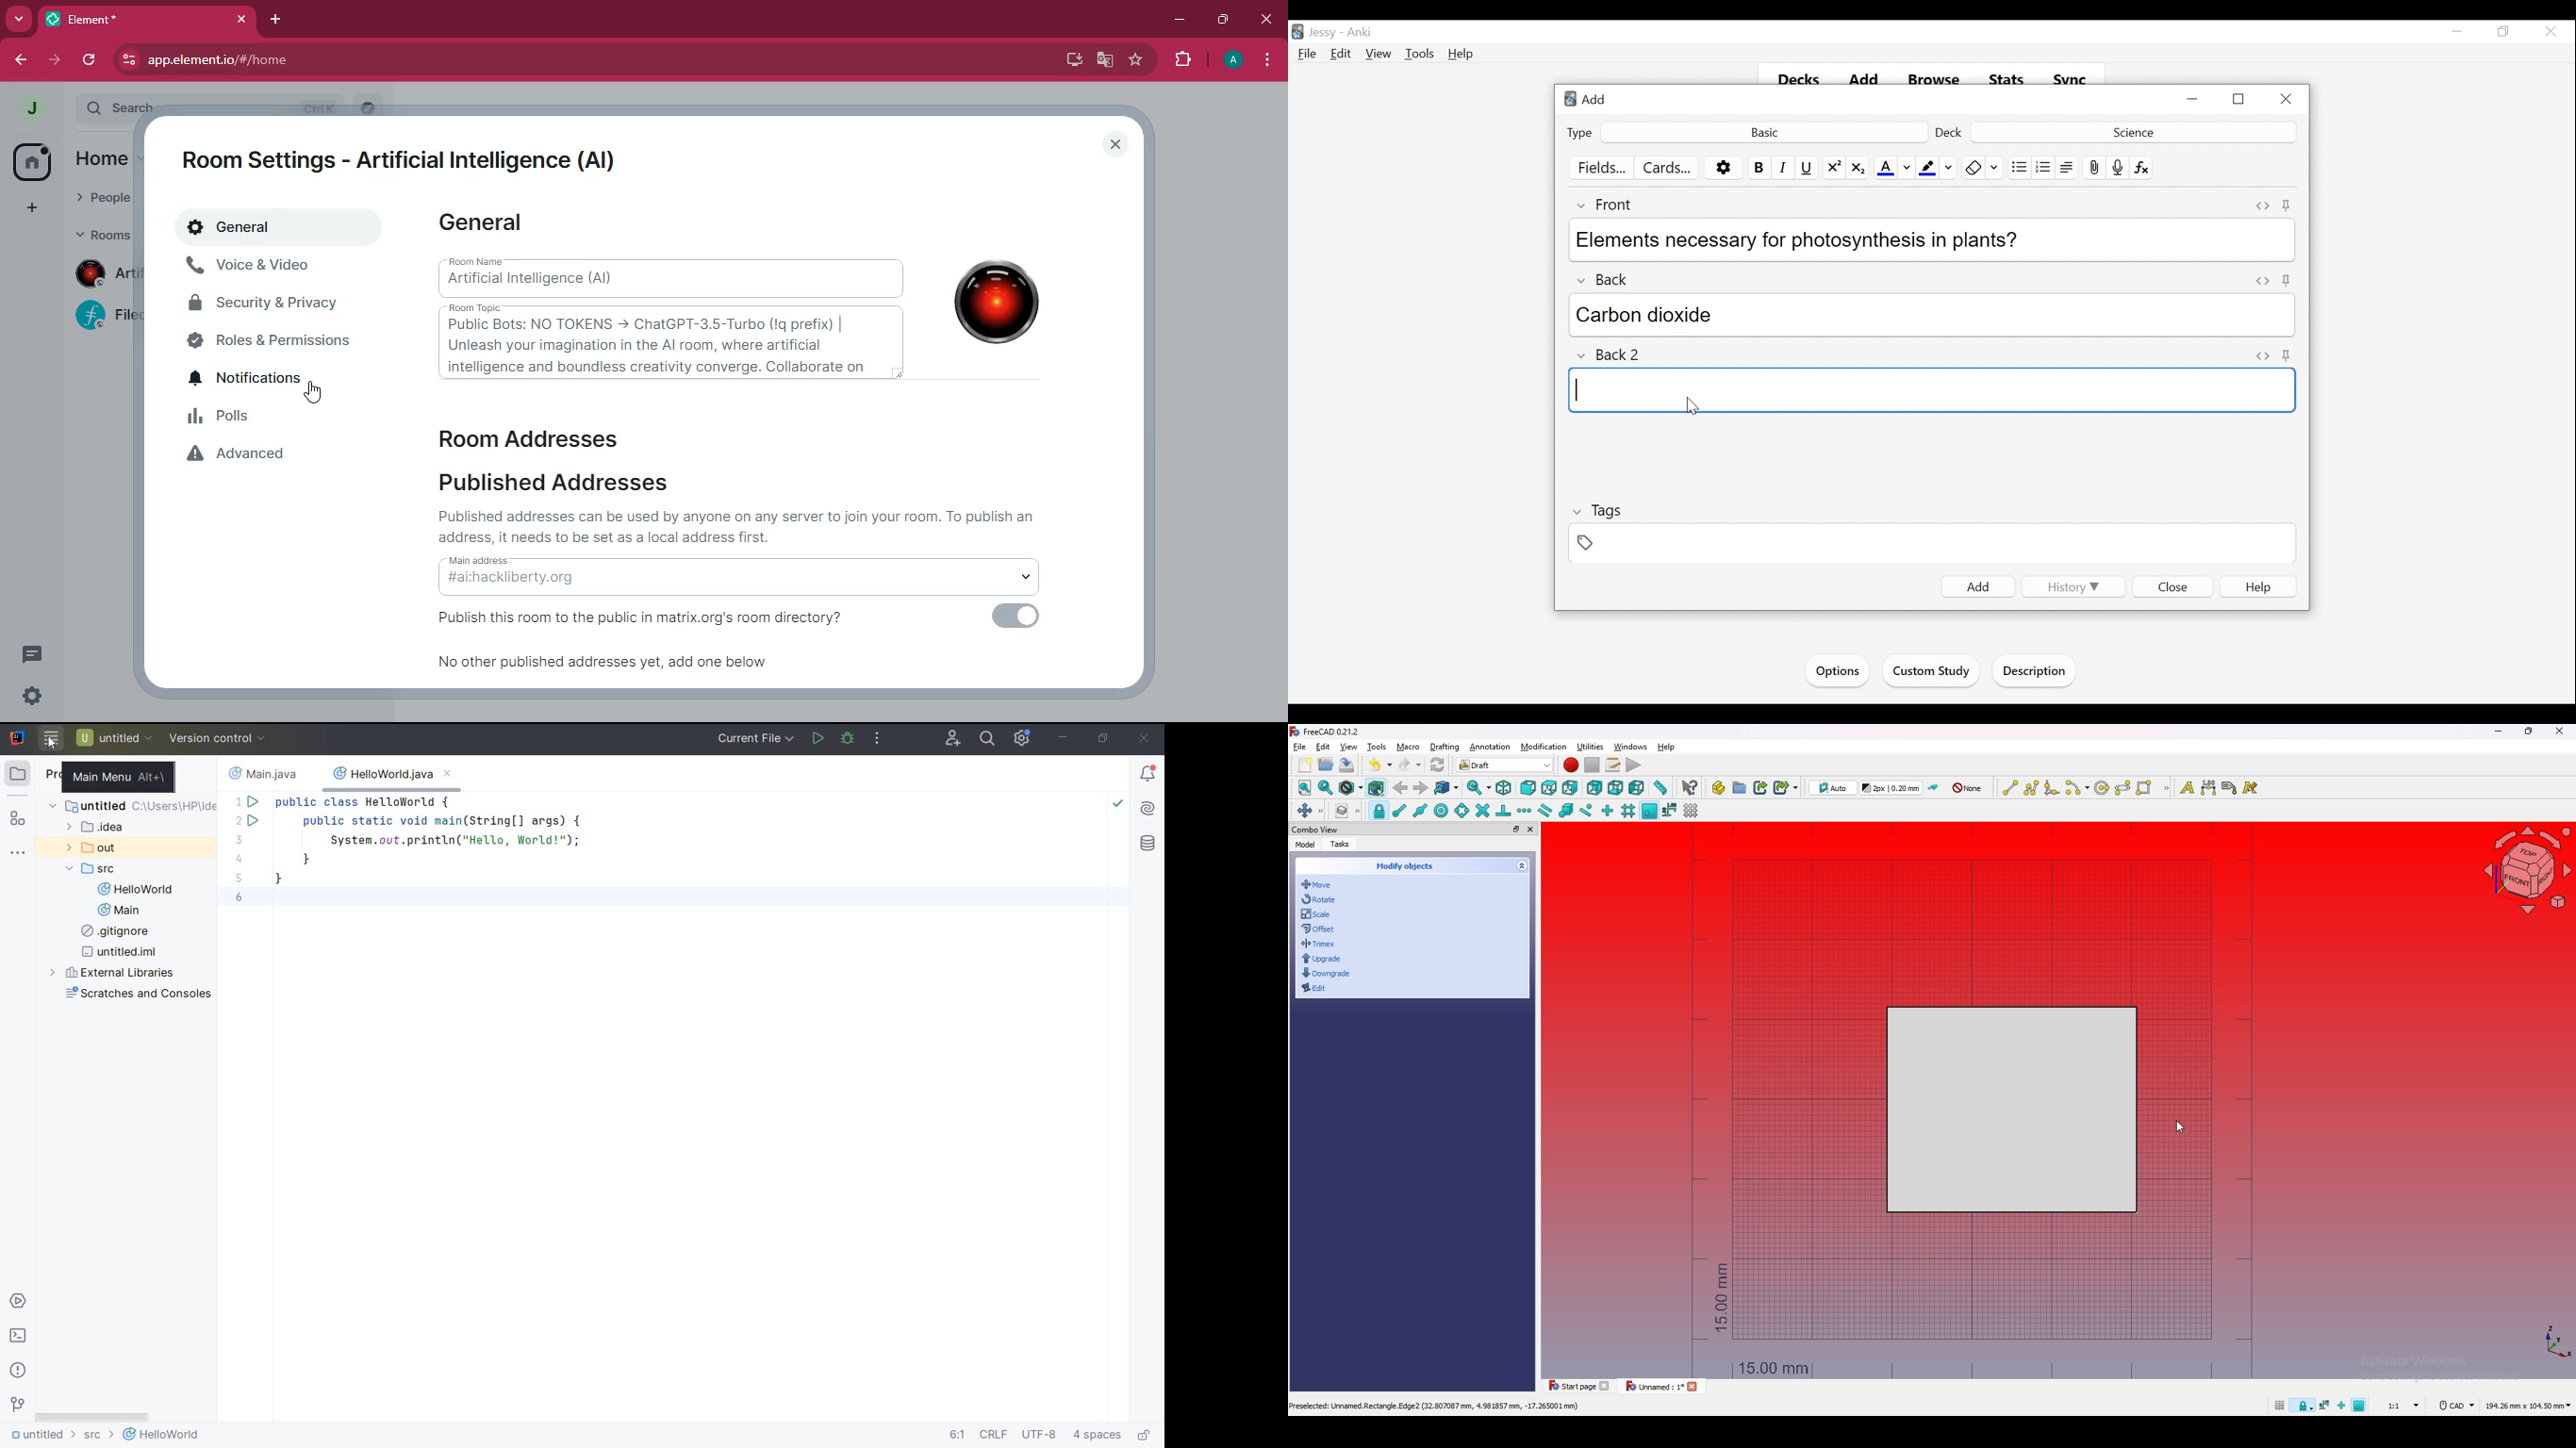  Describe the element at coordinates (2131, 131) in the screenshot. I see `Deck` at that location.